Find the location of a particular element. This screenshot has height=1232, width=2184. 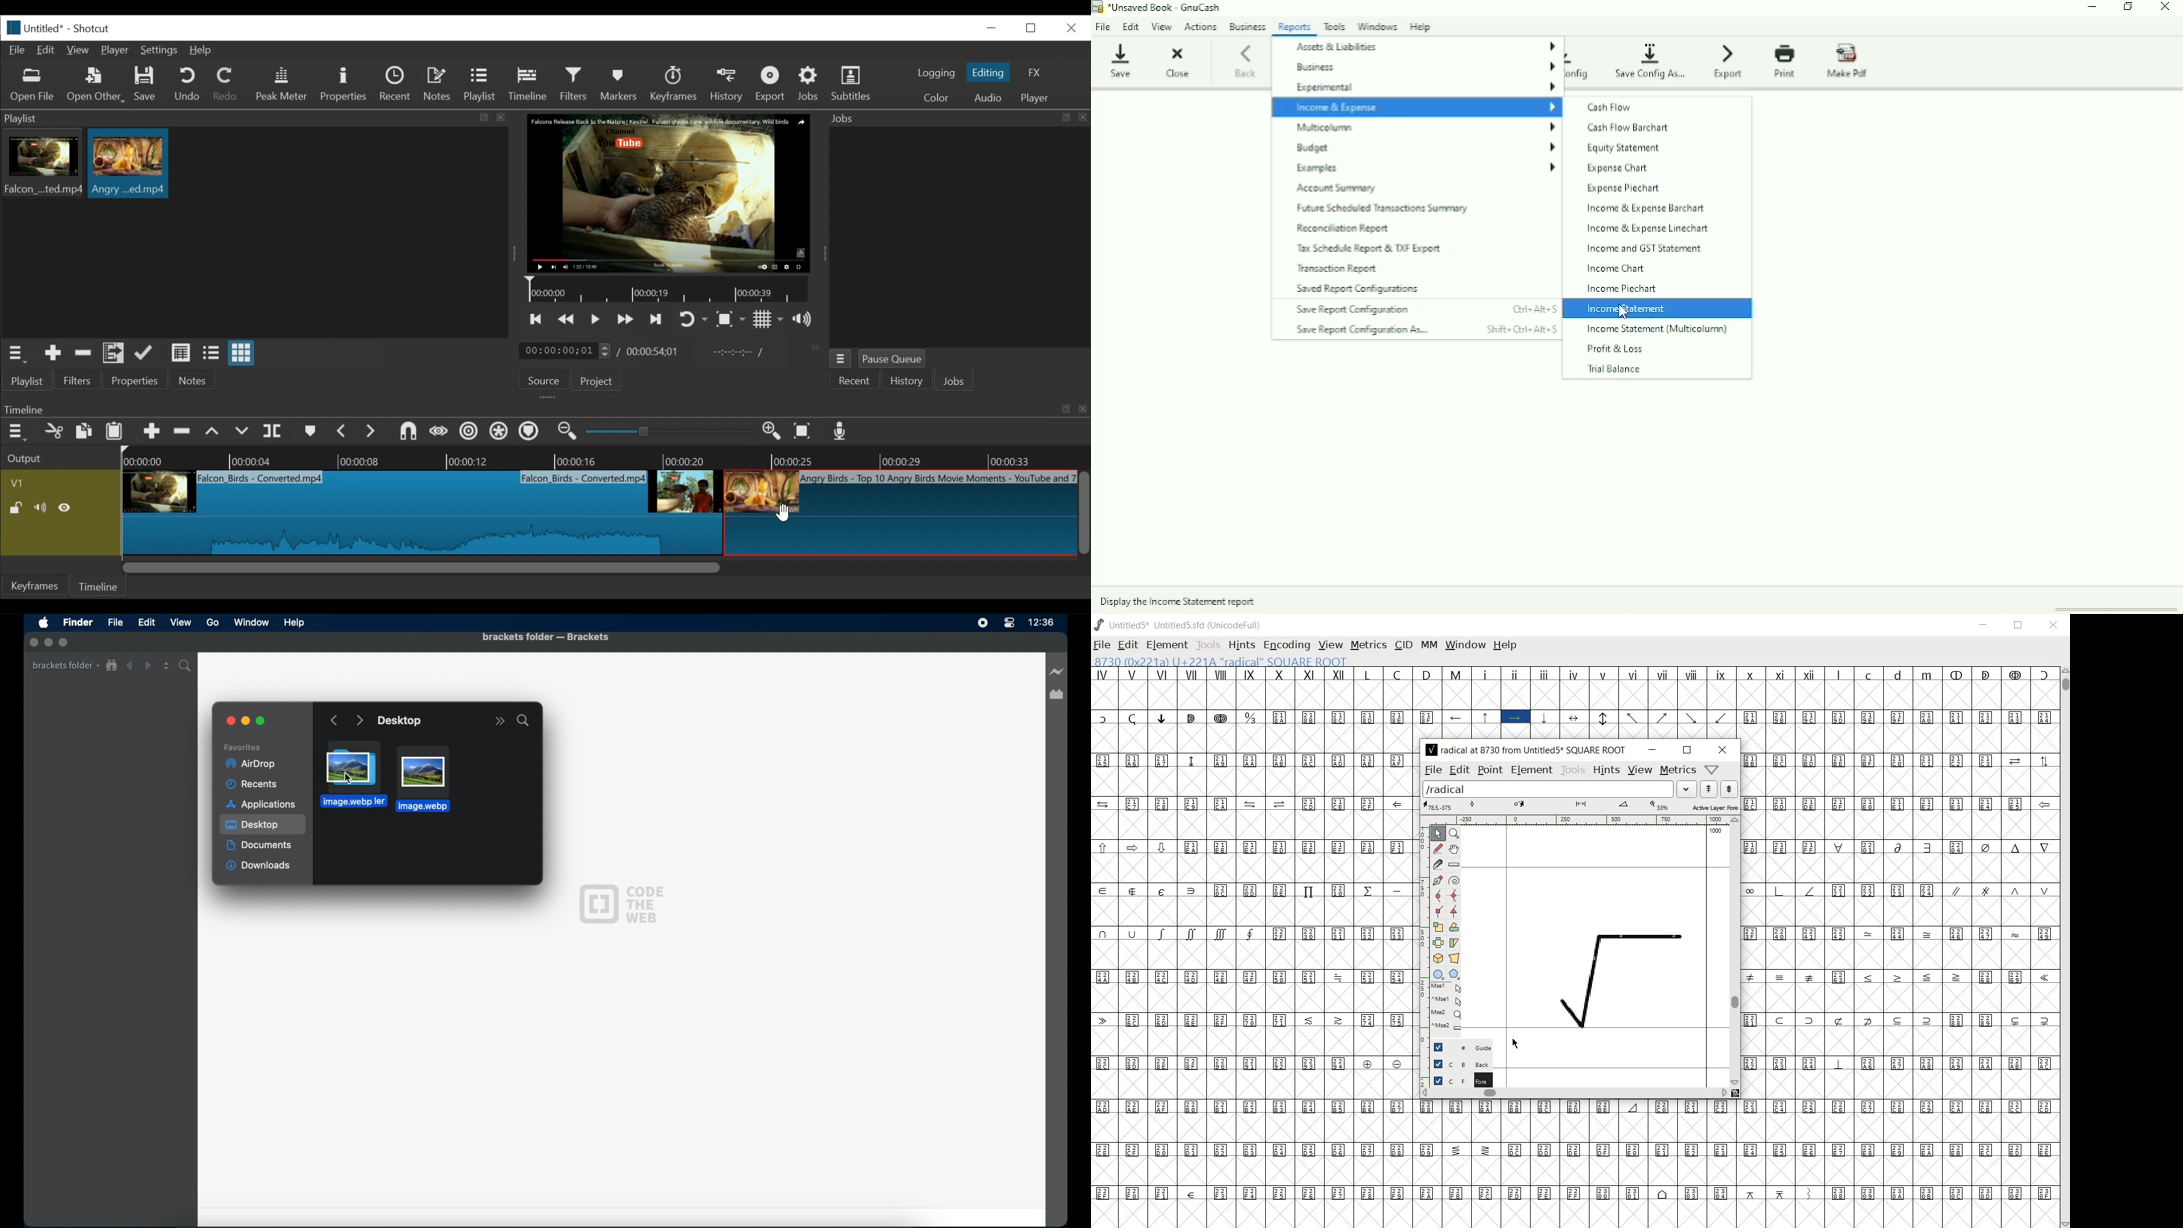

History is located at coordinates (729, 84).